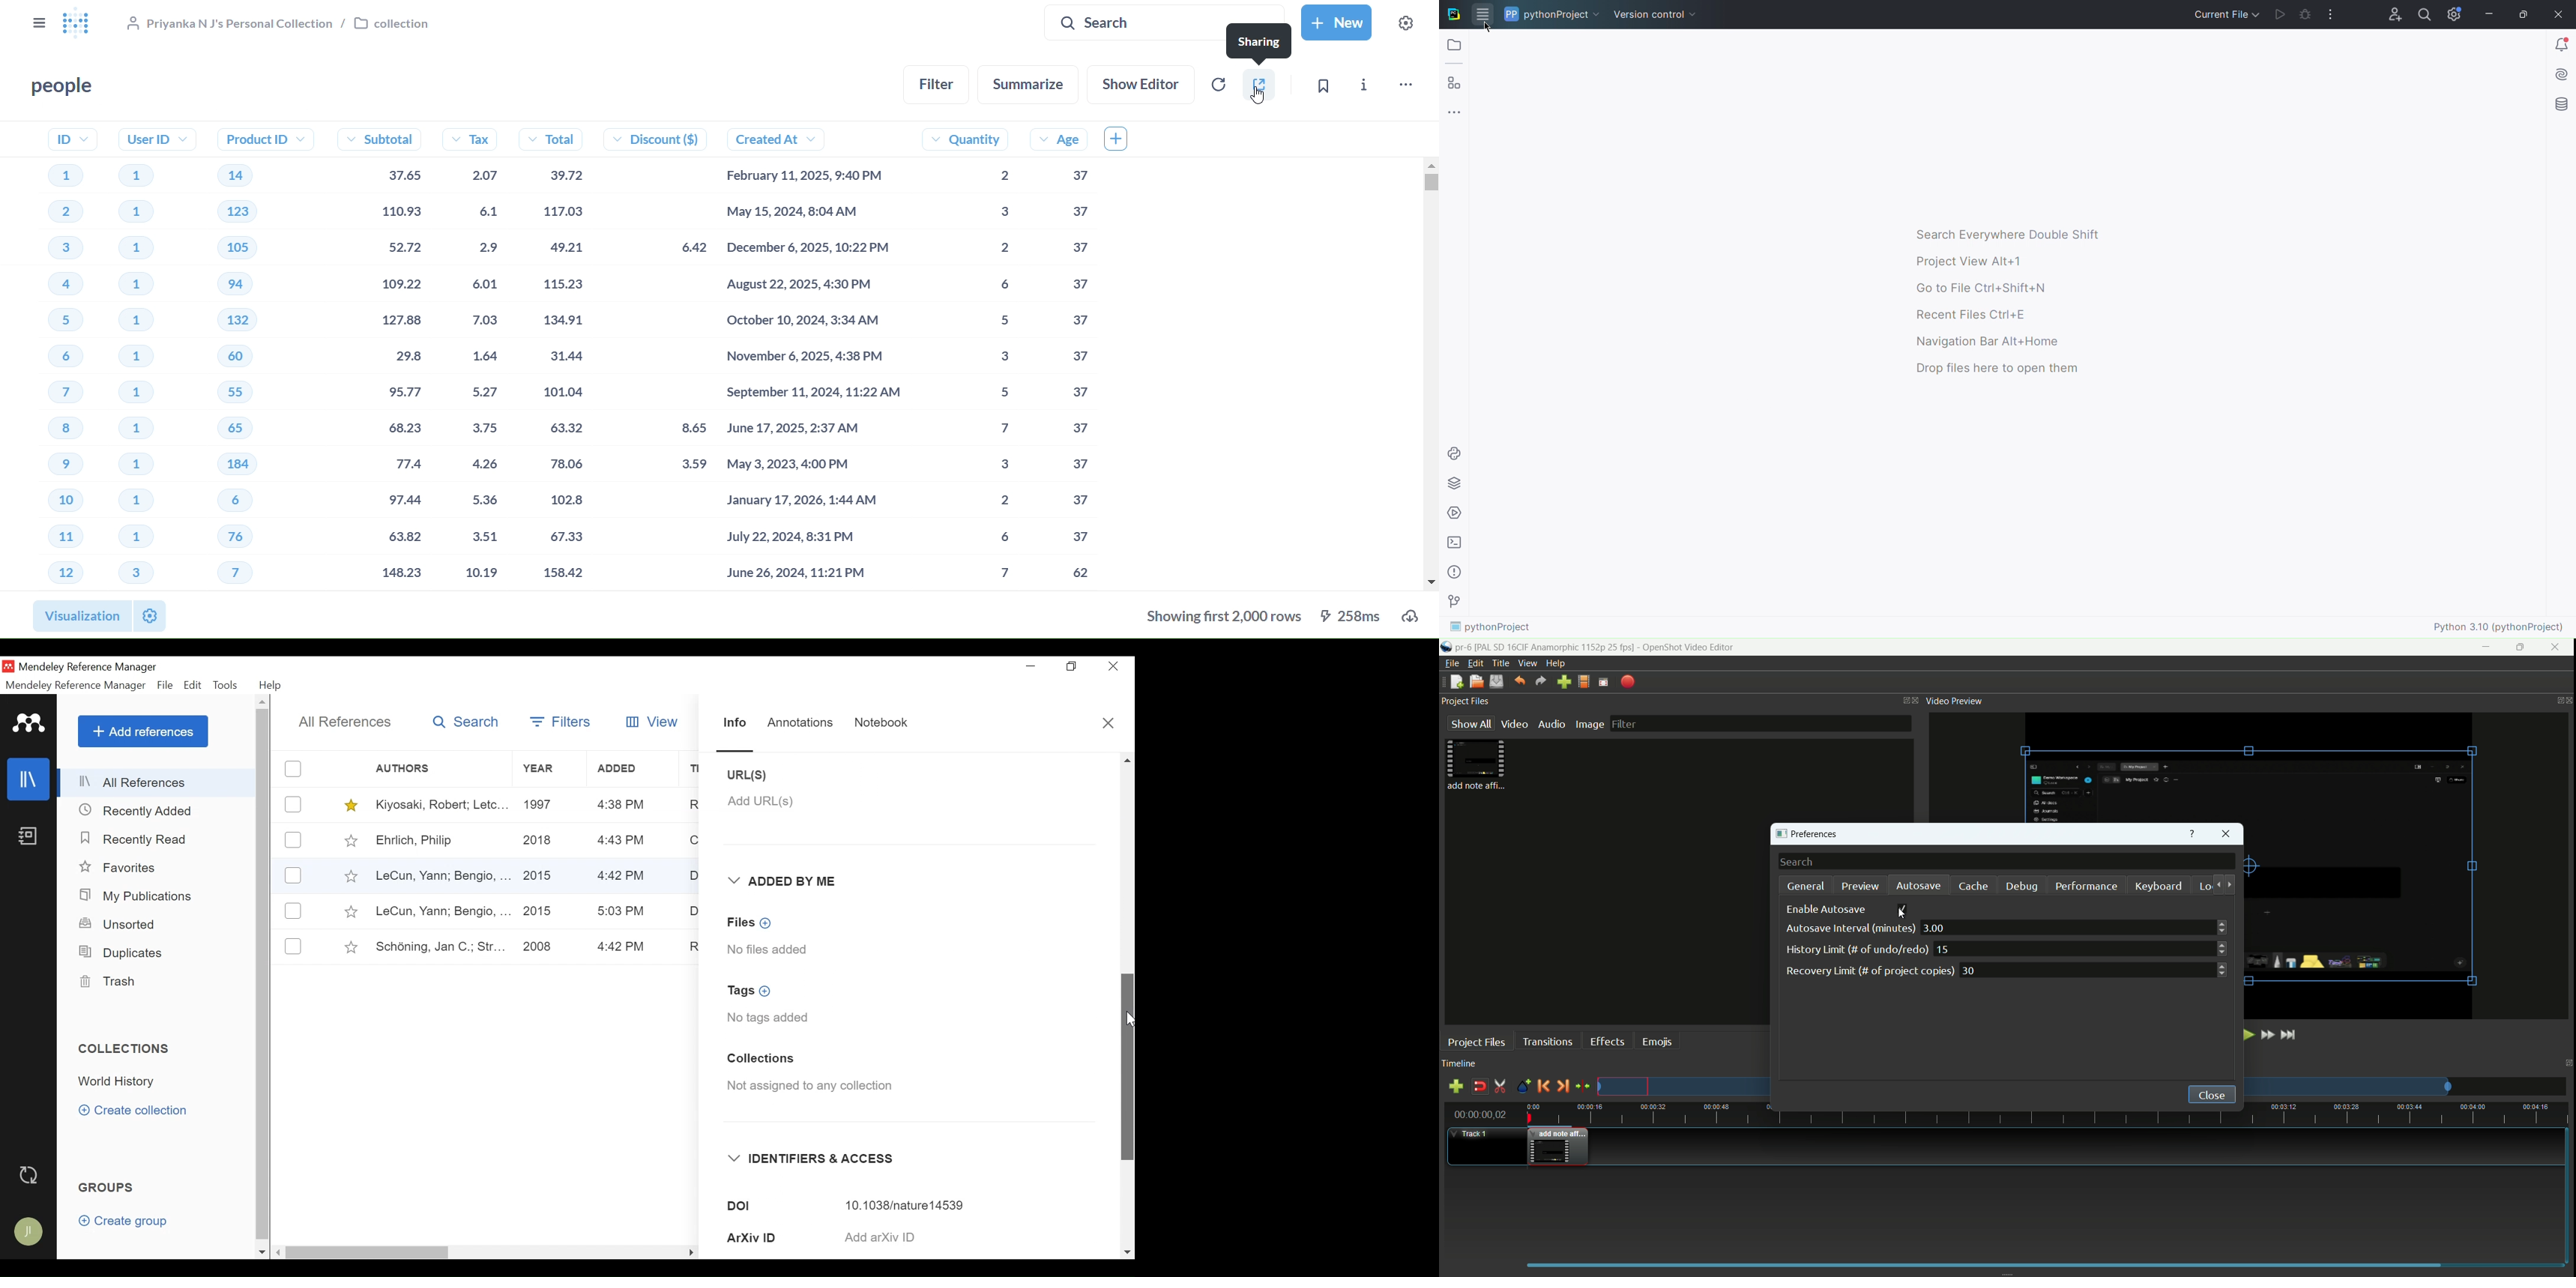 The height and width of the screenshot is (1288, 2576). What do you see at coordinates (293, 876) in the screenshot?
I see `(un)select` at bounding box center [293, 876].